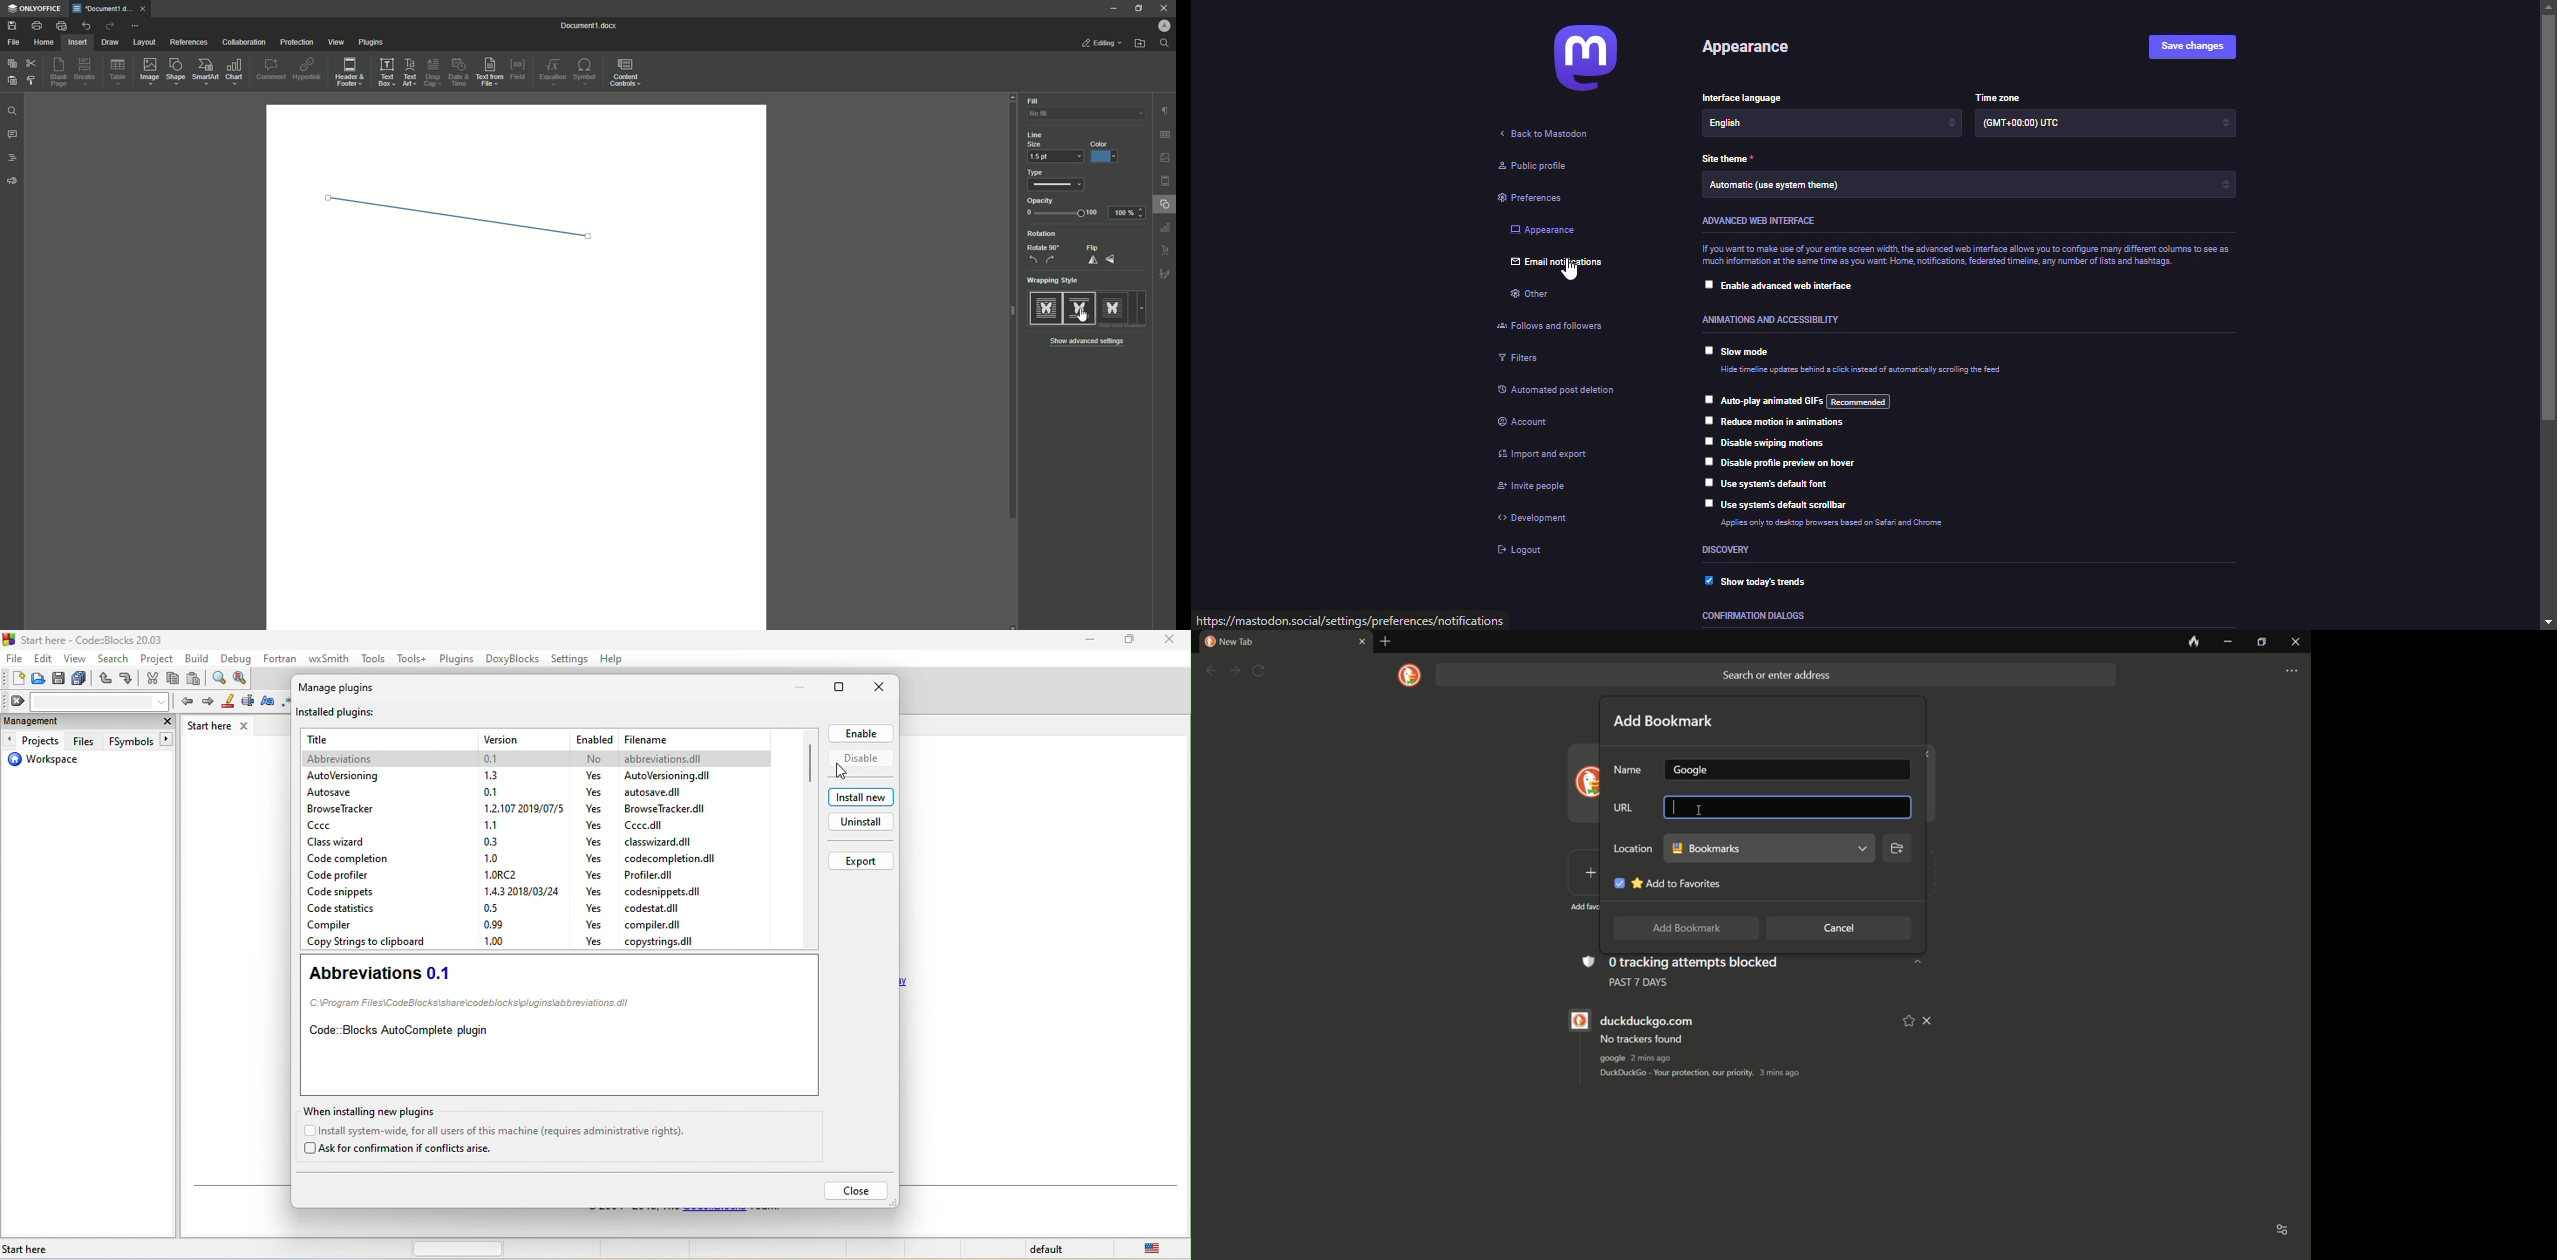  What do you see at coordinates (1089, 308) in the screenshot?
I see `Style Types` at bounding box center [1089, 308].